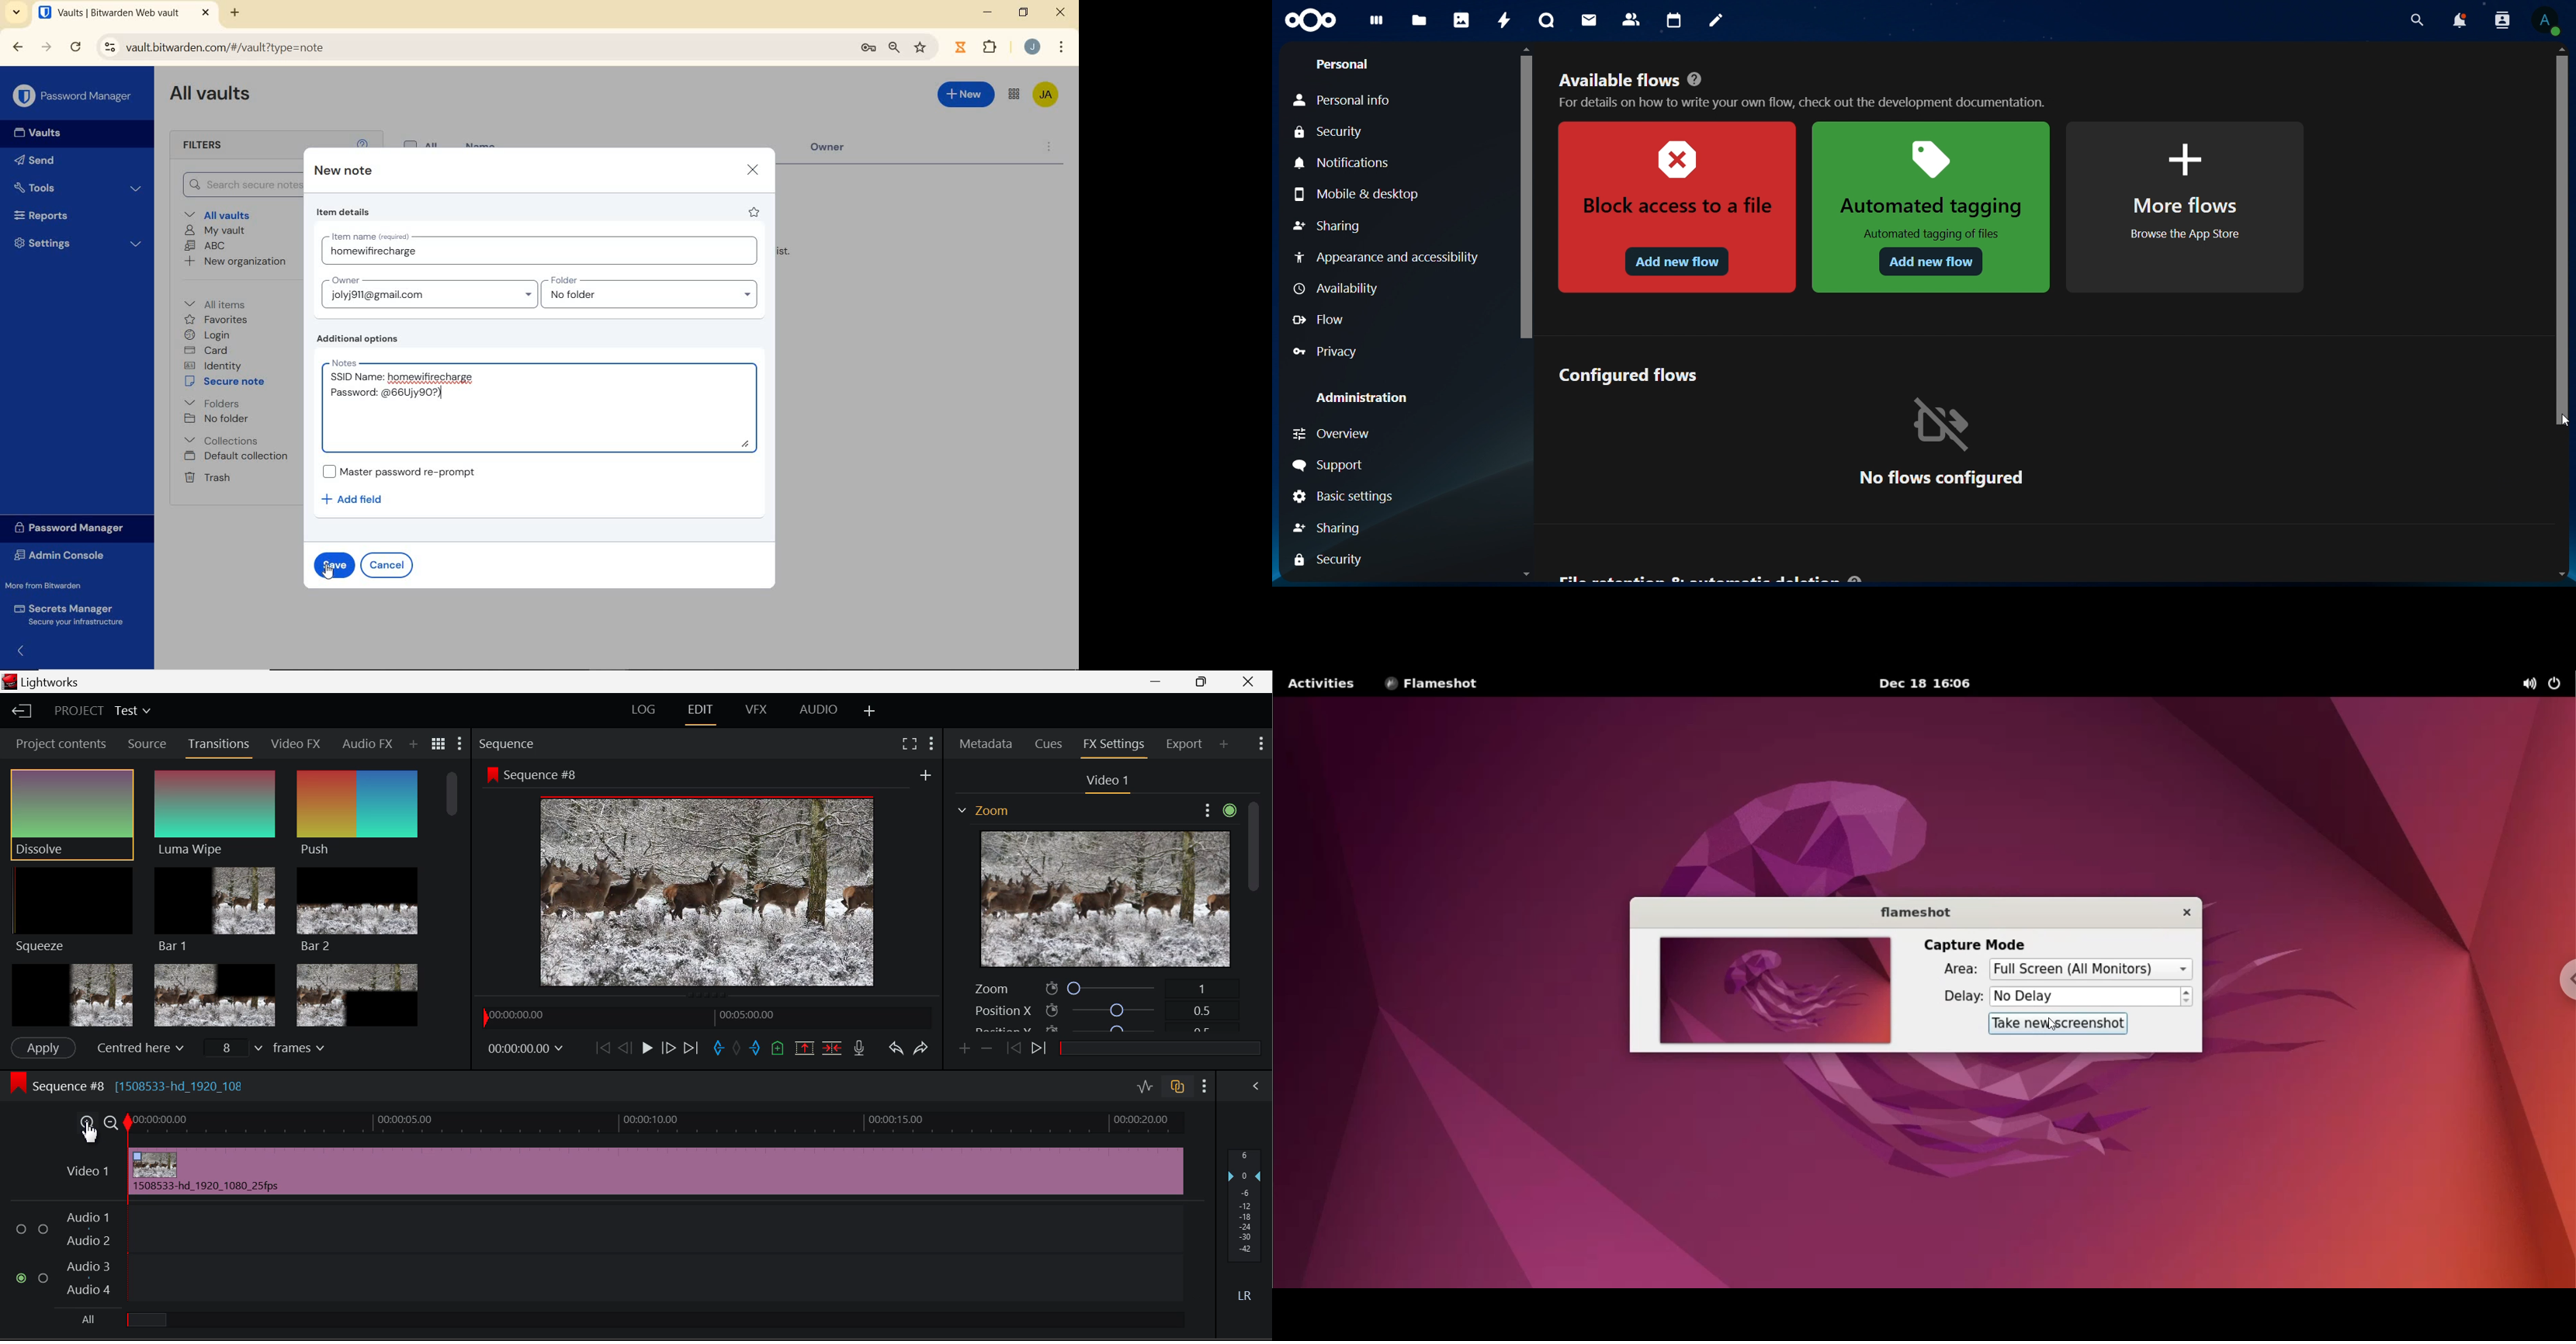  Describe the element at coordinates (1312, 21) in the screenshot. I see `icon` at that location.